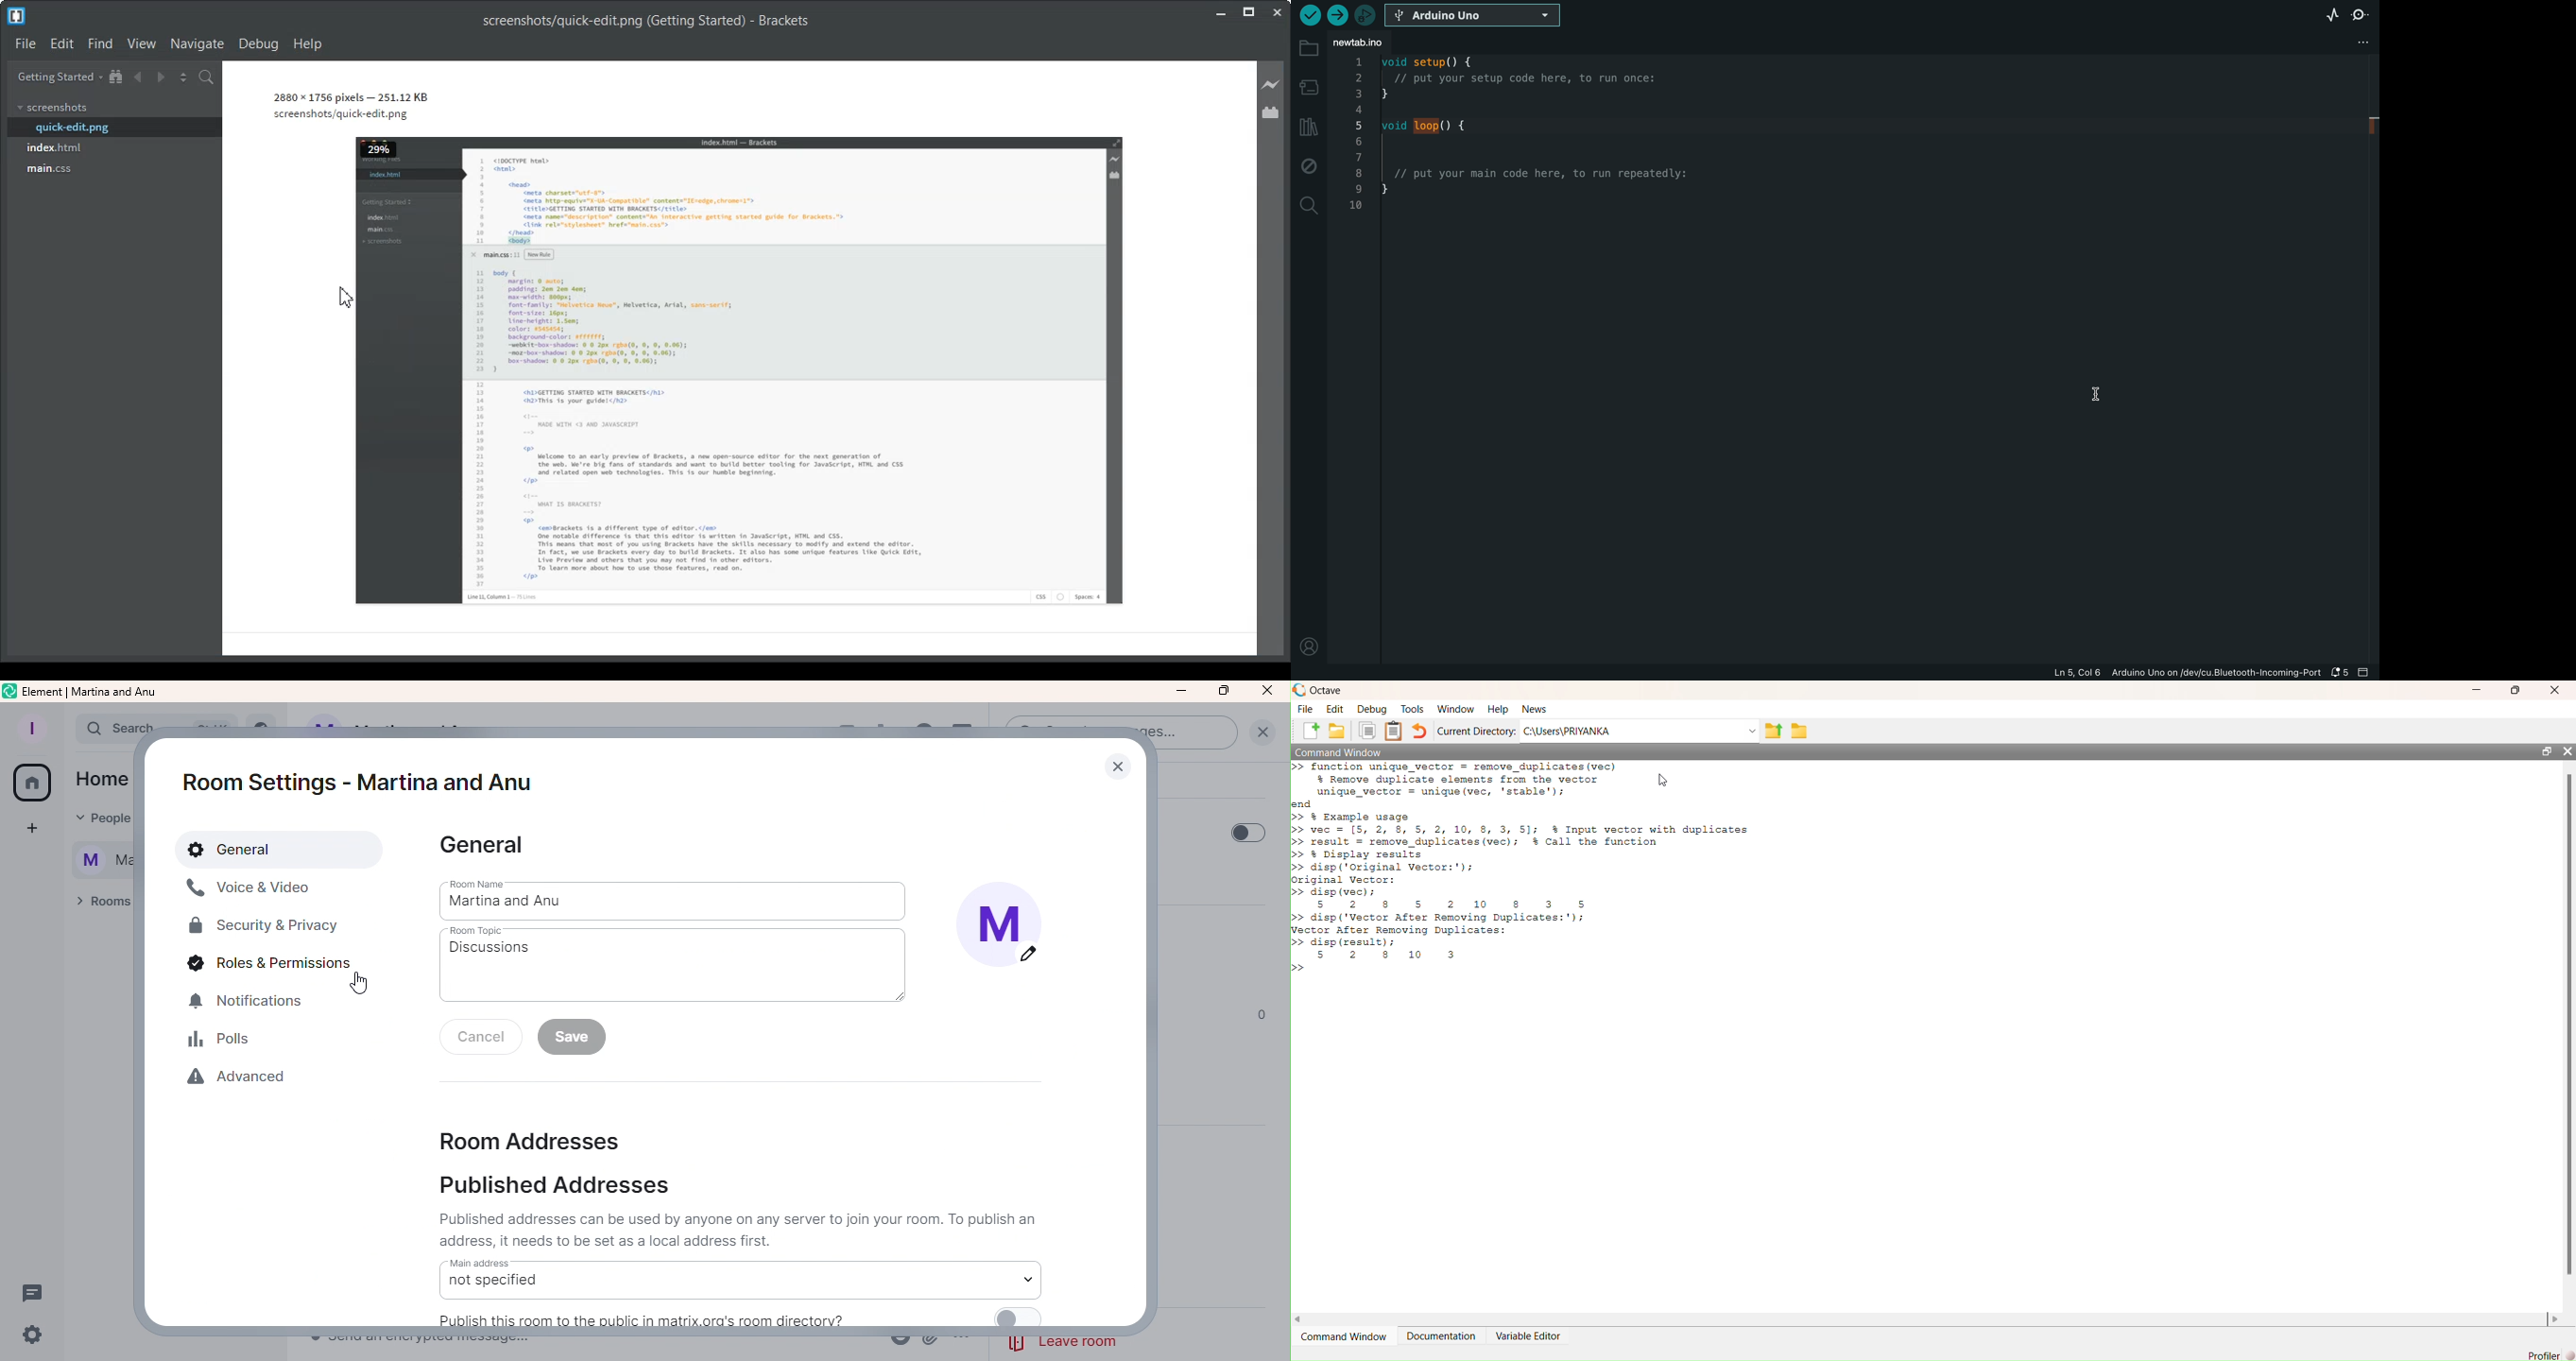  I want to click on Minimize, so click(1180, 691).